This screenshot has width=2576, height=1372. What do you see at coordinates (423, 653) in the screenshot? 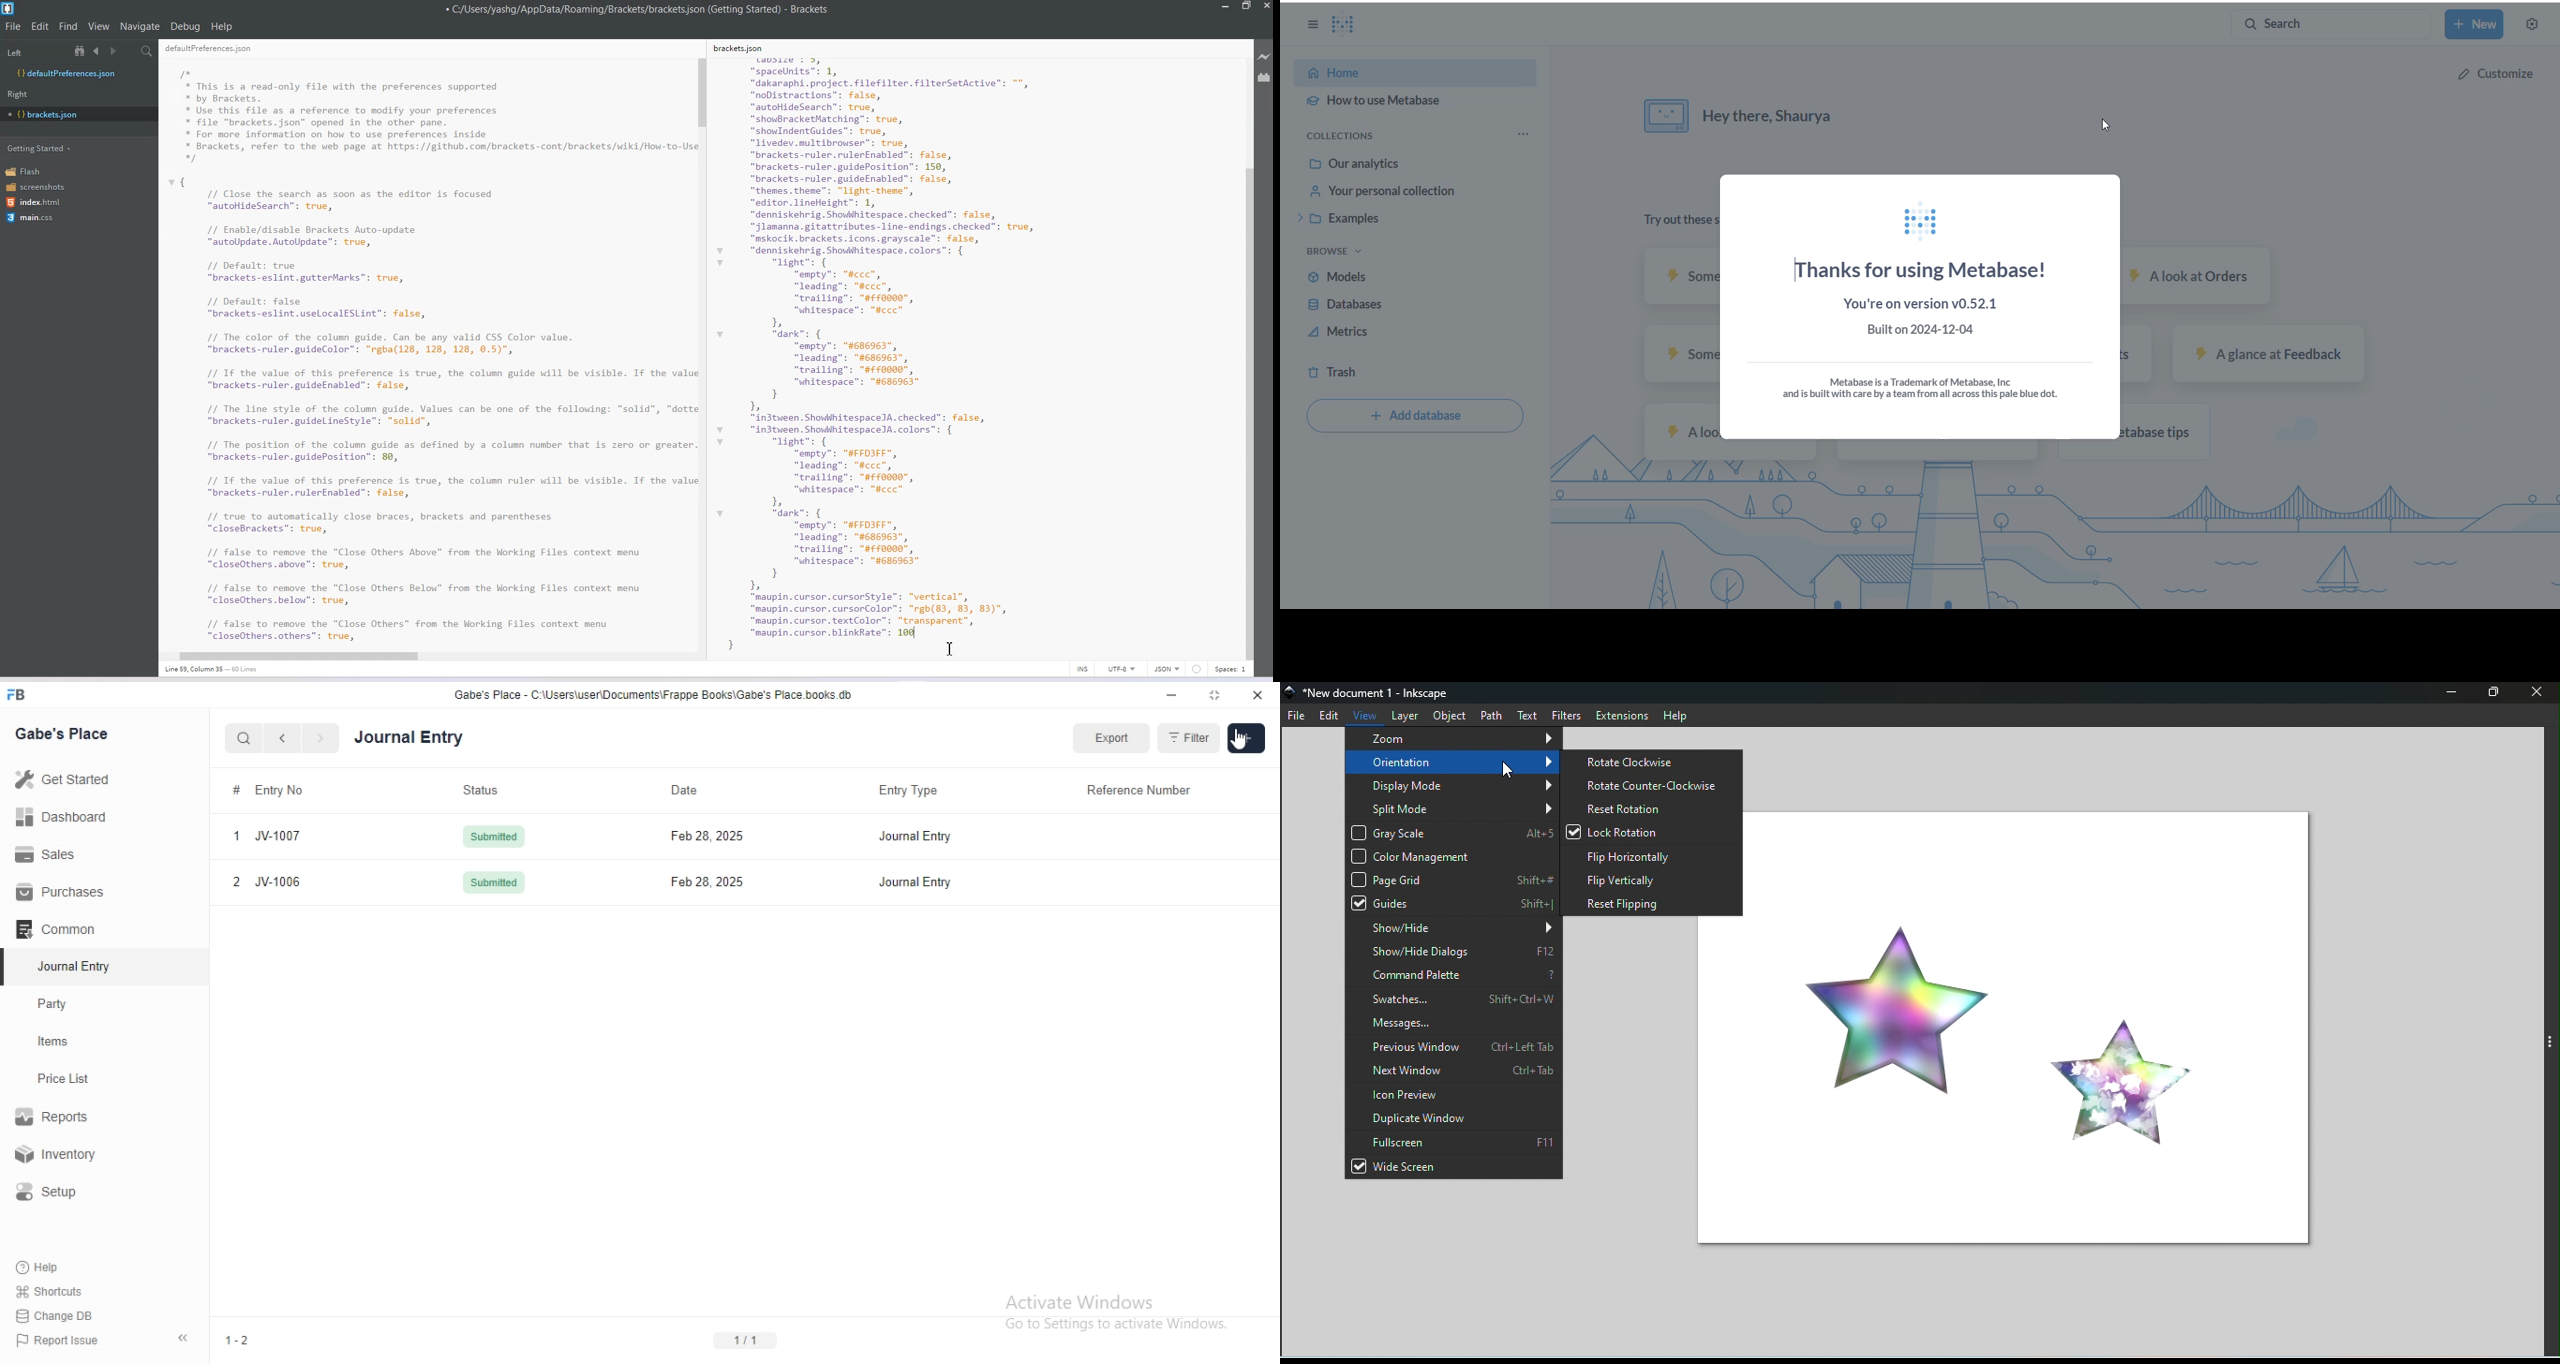
I see `Horizontal Scroll Bar` at bounding box center [423, 653].